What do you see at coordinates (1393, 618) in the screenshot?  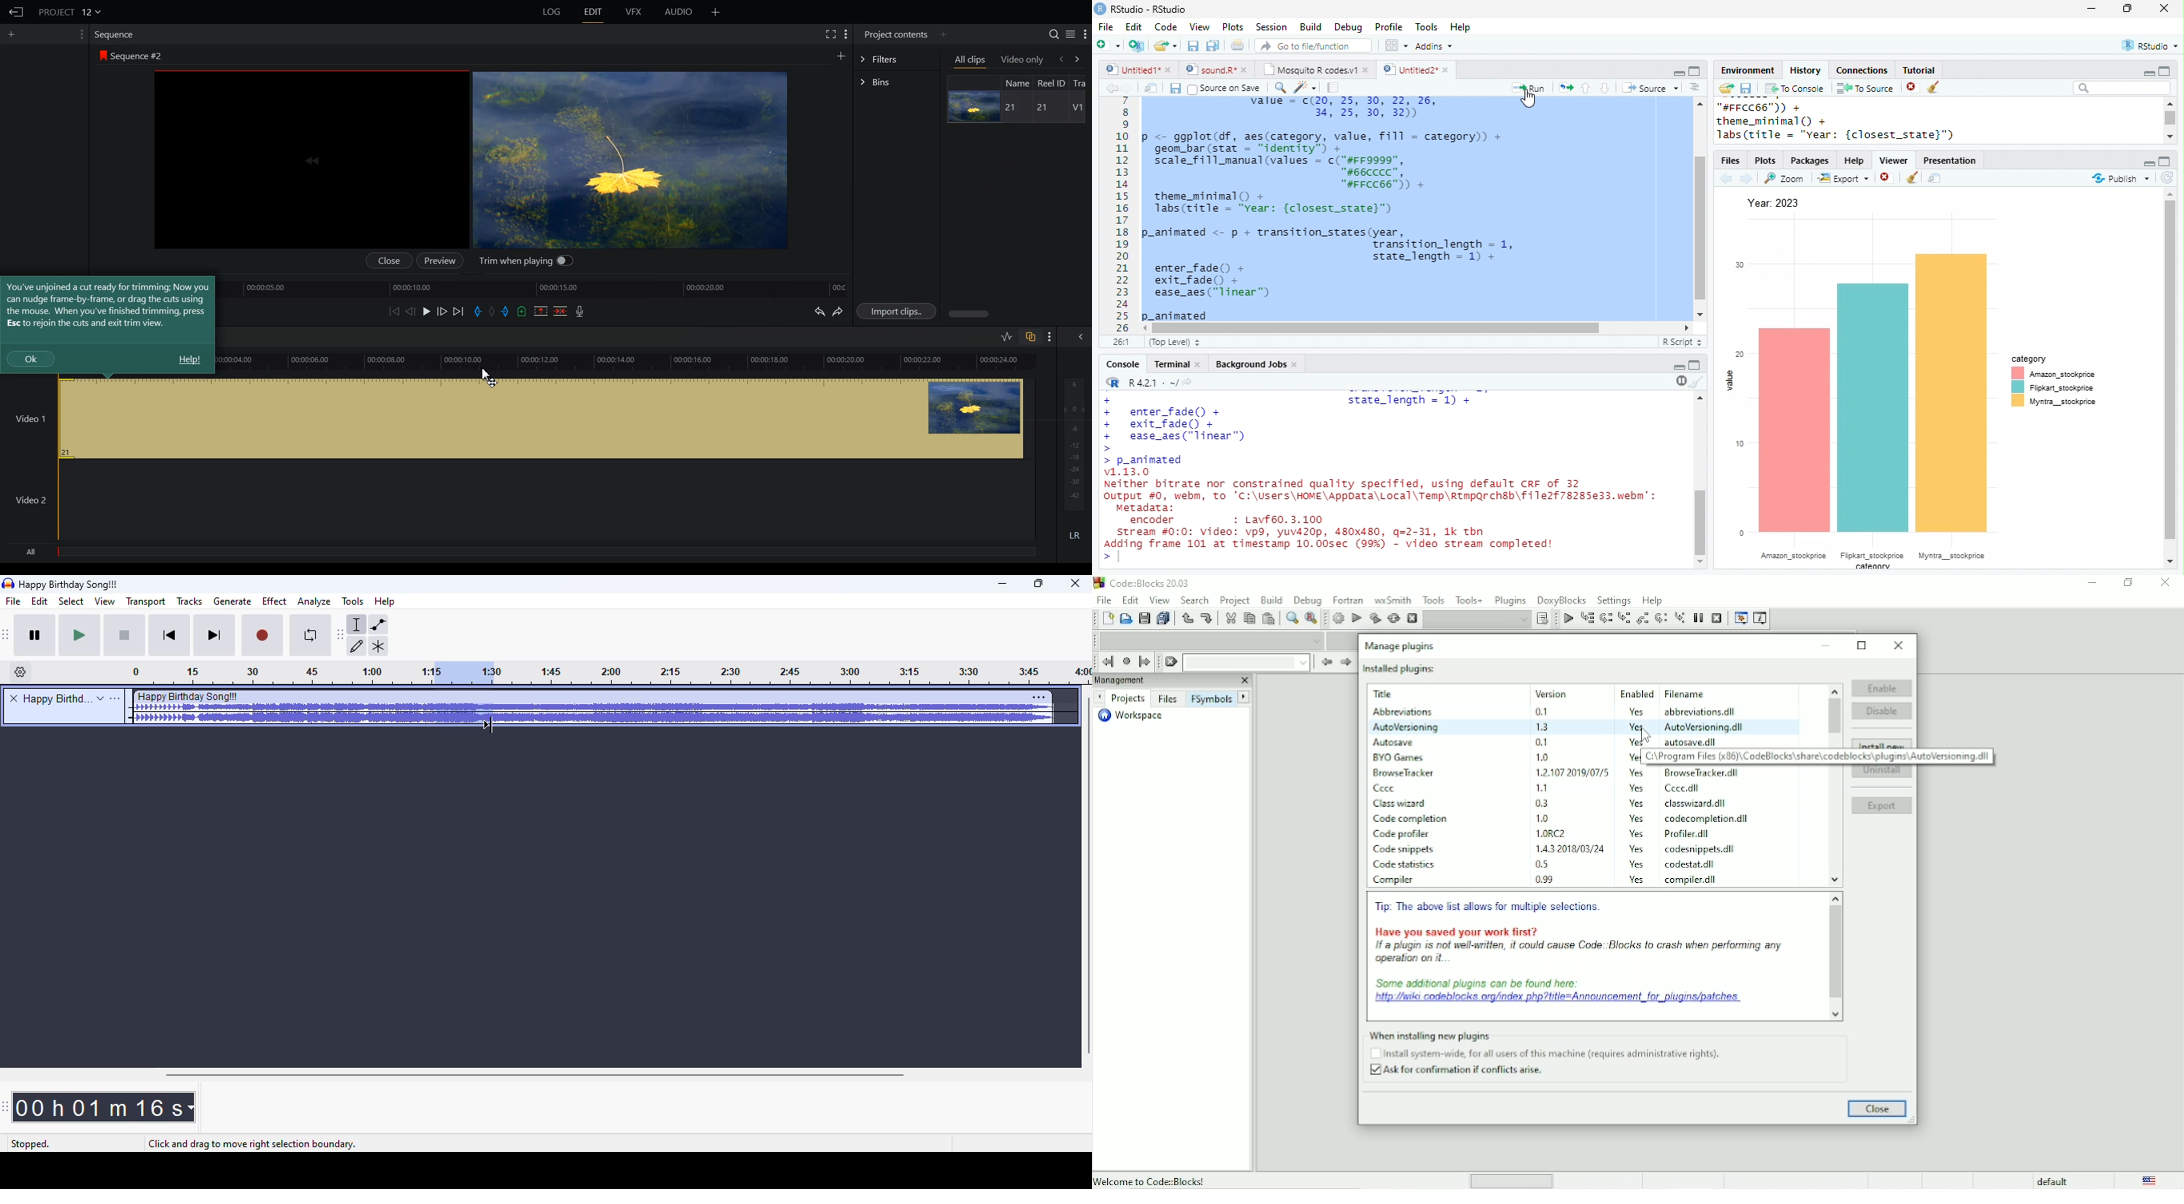 I see `Rebuild` at bounding box center [1393, 618].